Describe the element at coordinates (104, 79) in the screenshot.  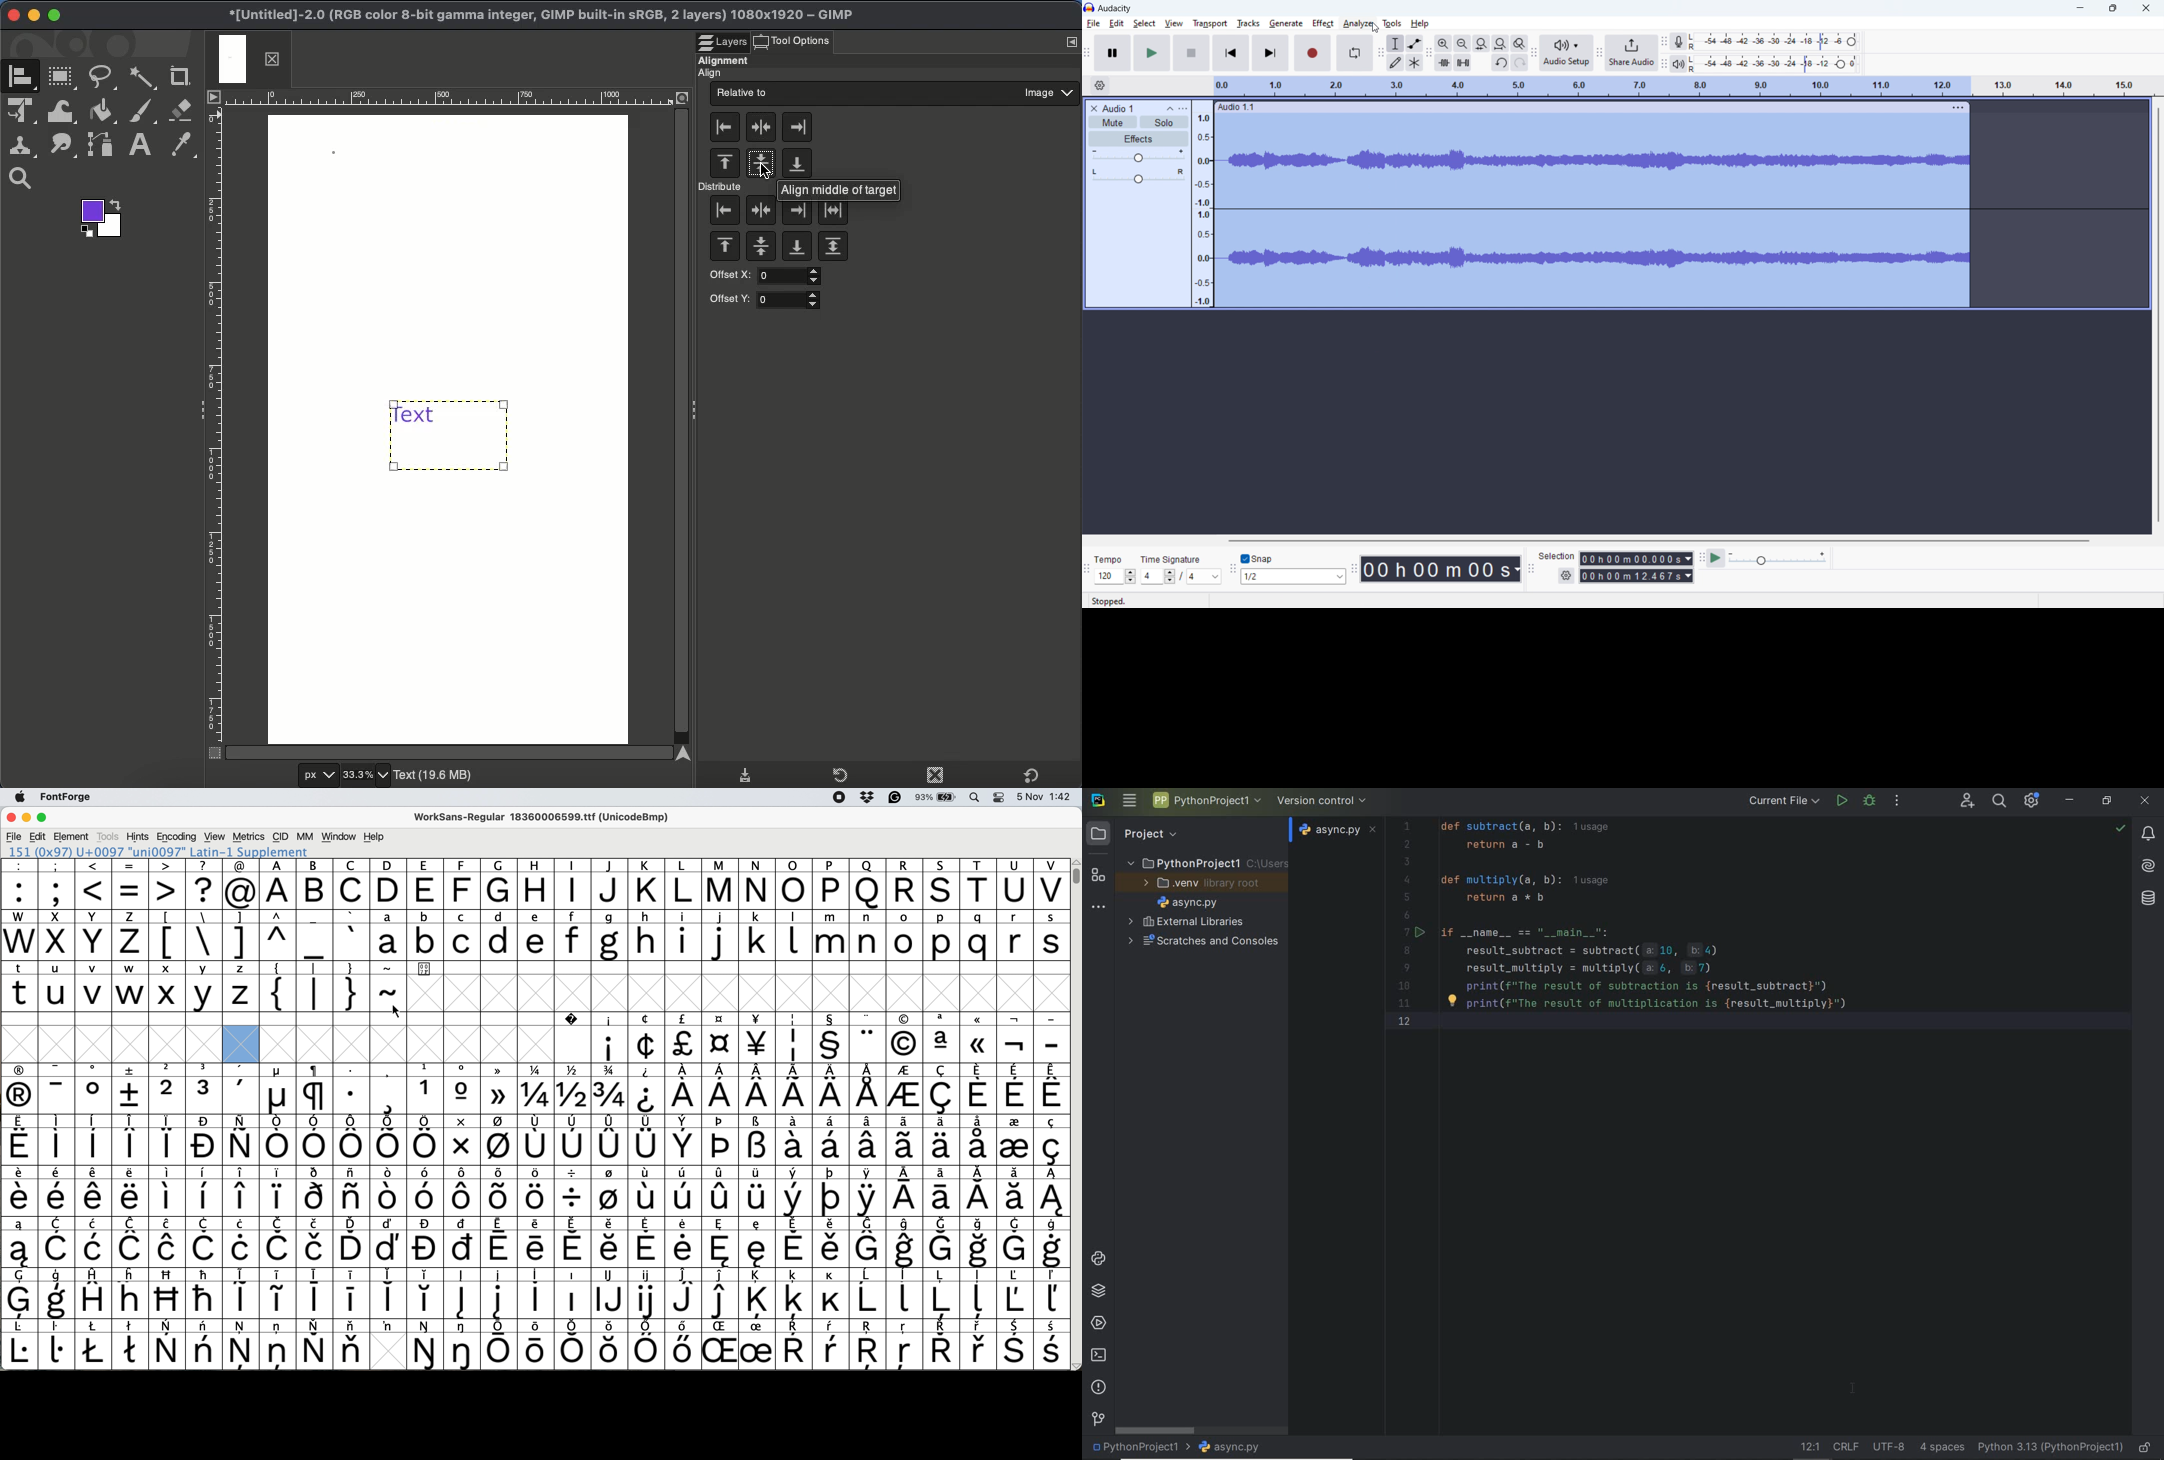
I see `Freehand tool` at that location.